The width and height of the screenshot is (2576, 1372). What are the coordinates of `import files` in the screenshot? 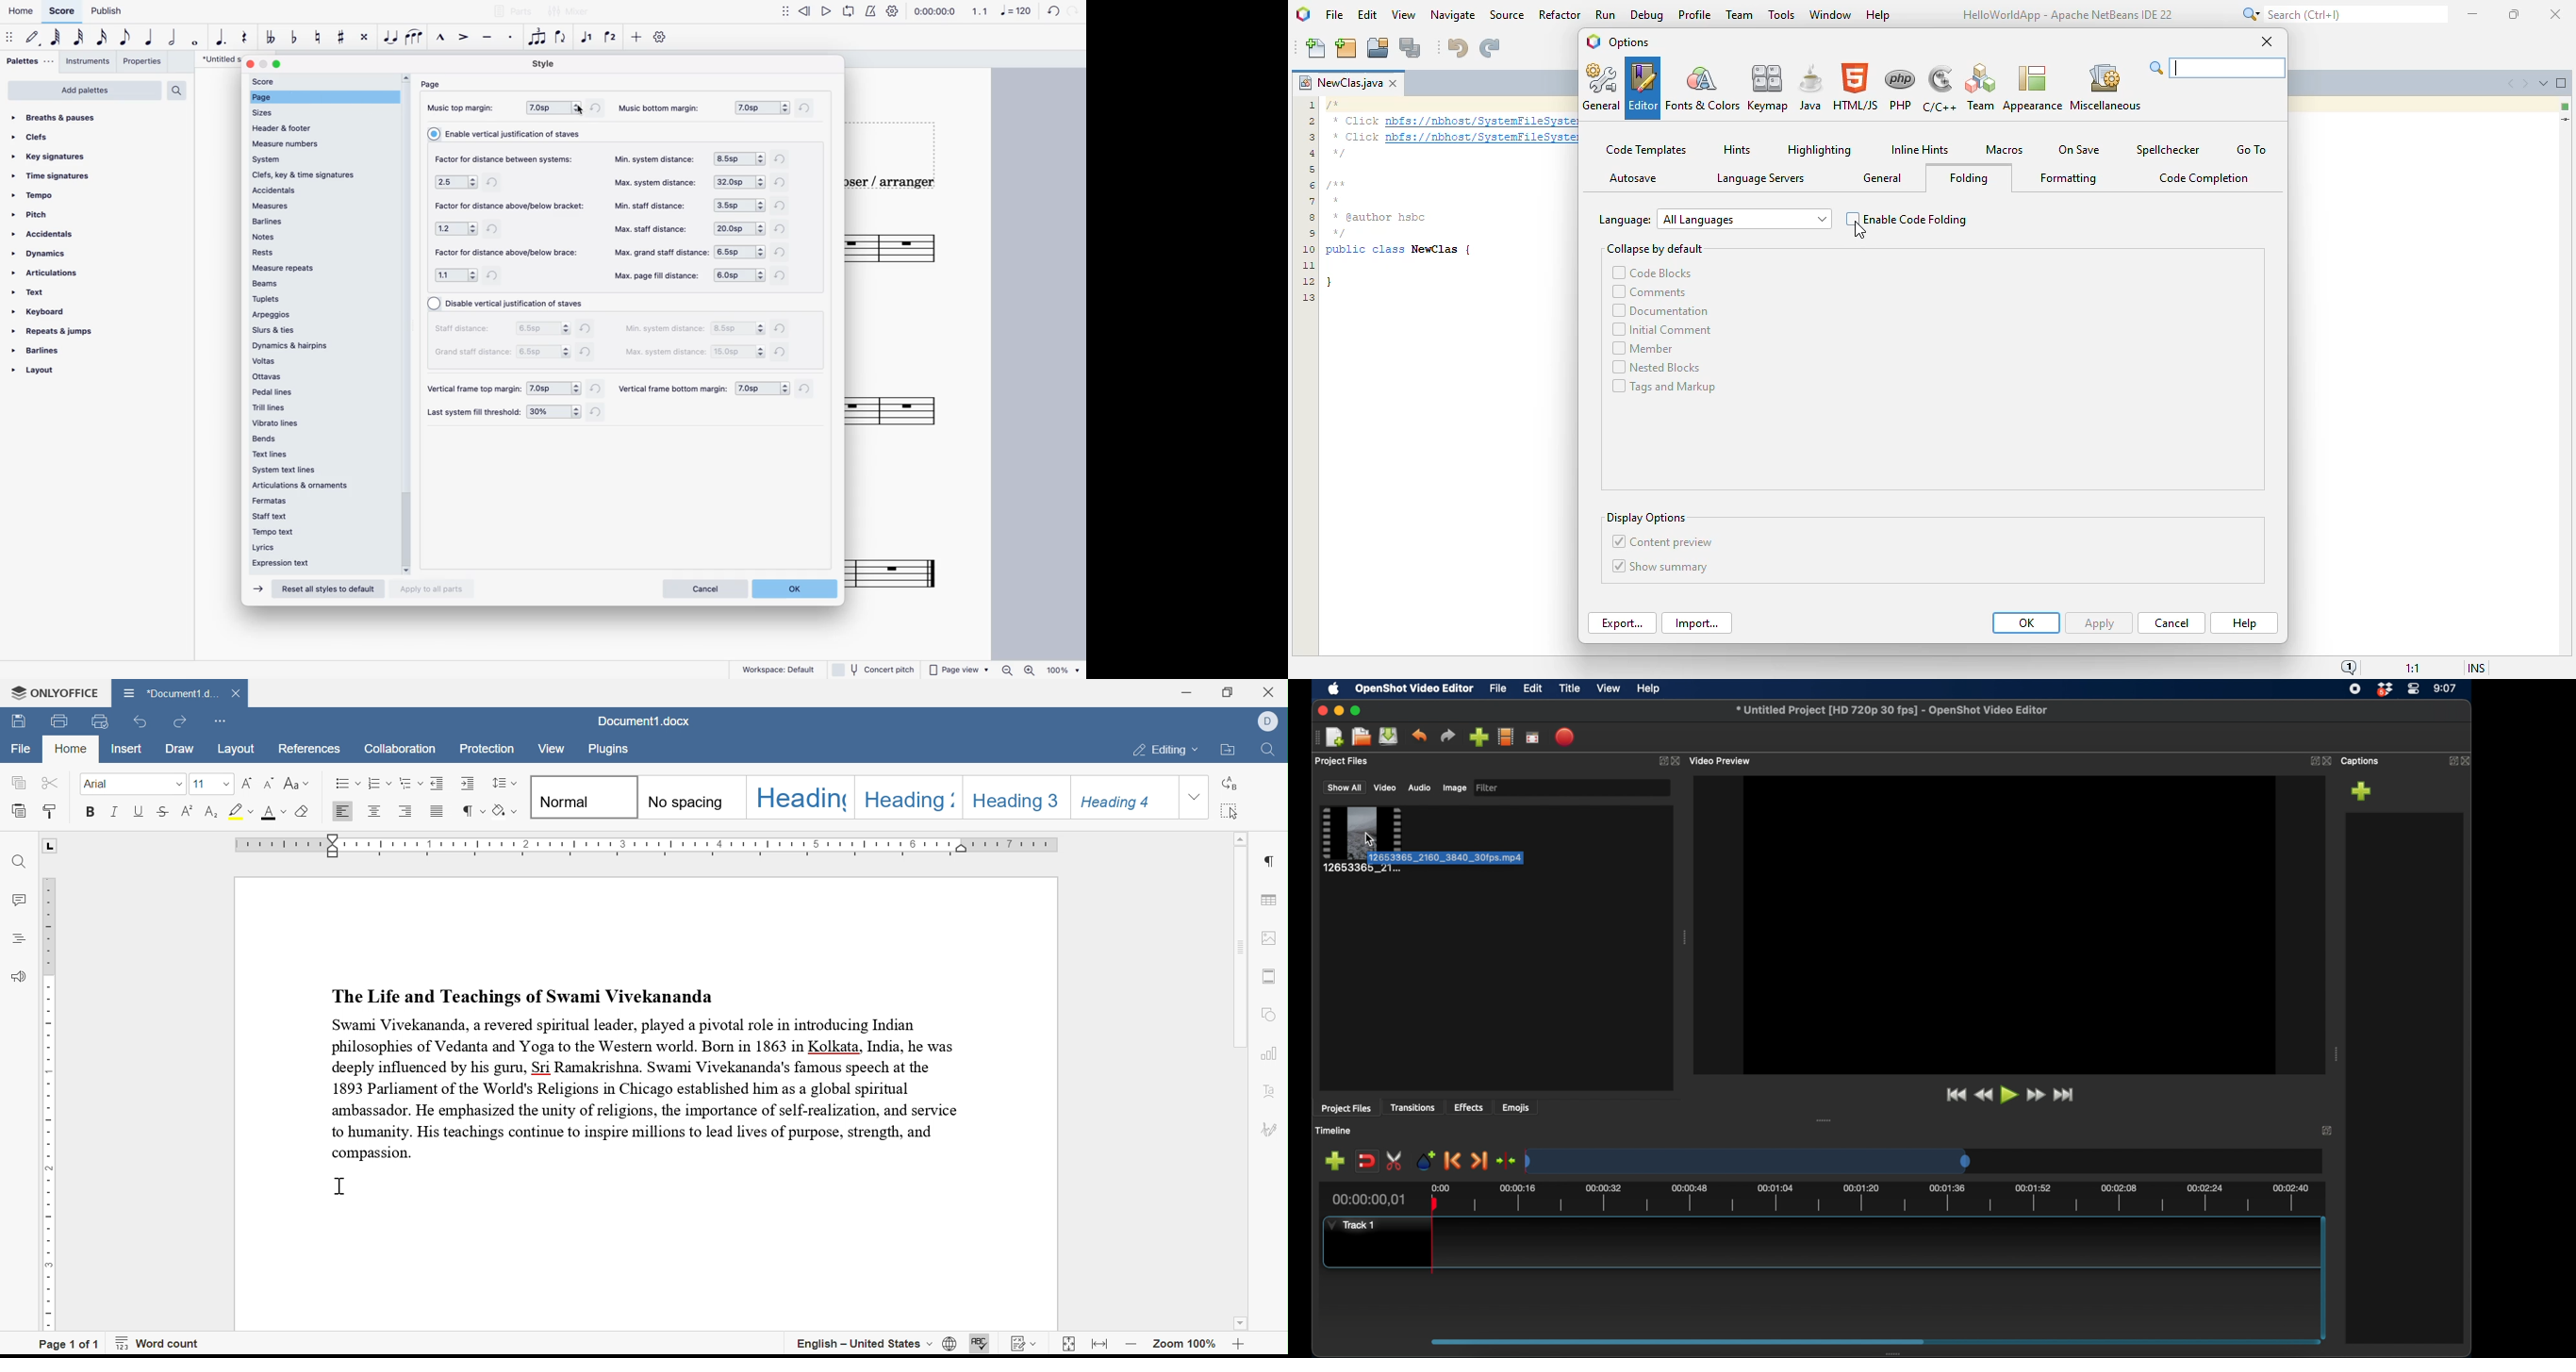 It's located at (1478, 737).